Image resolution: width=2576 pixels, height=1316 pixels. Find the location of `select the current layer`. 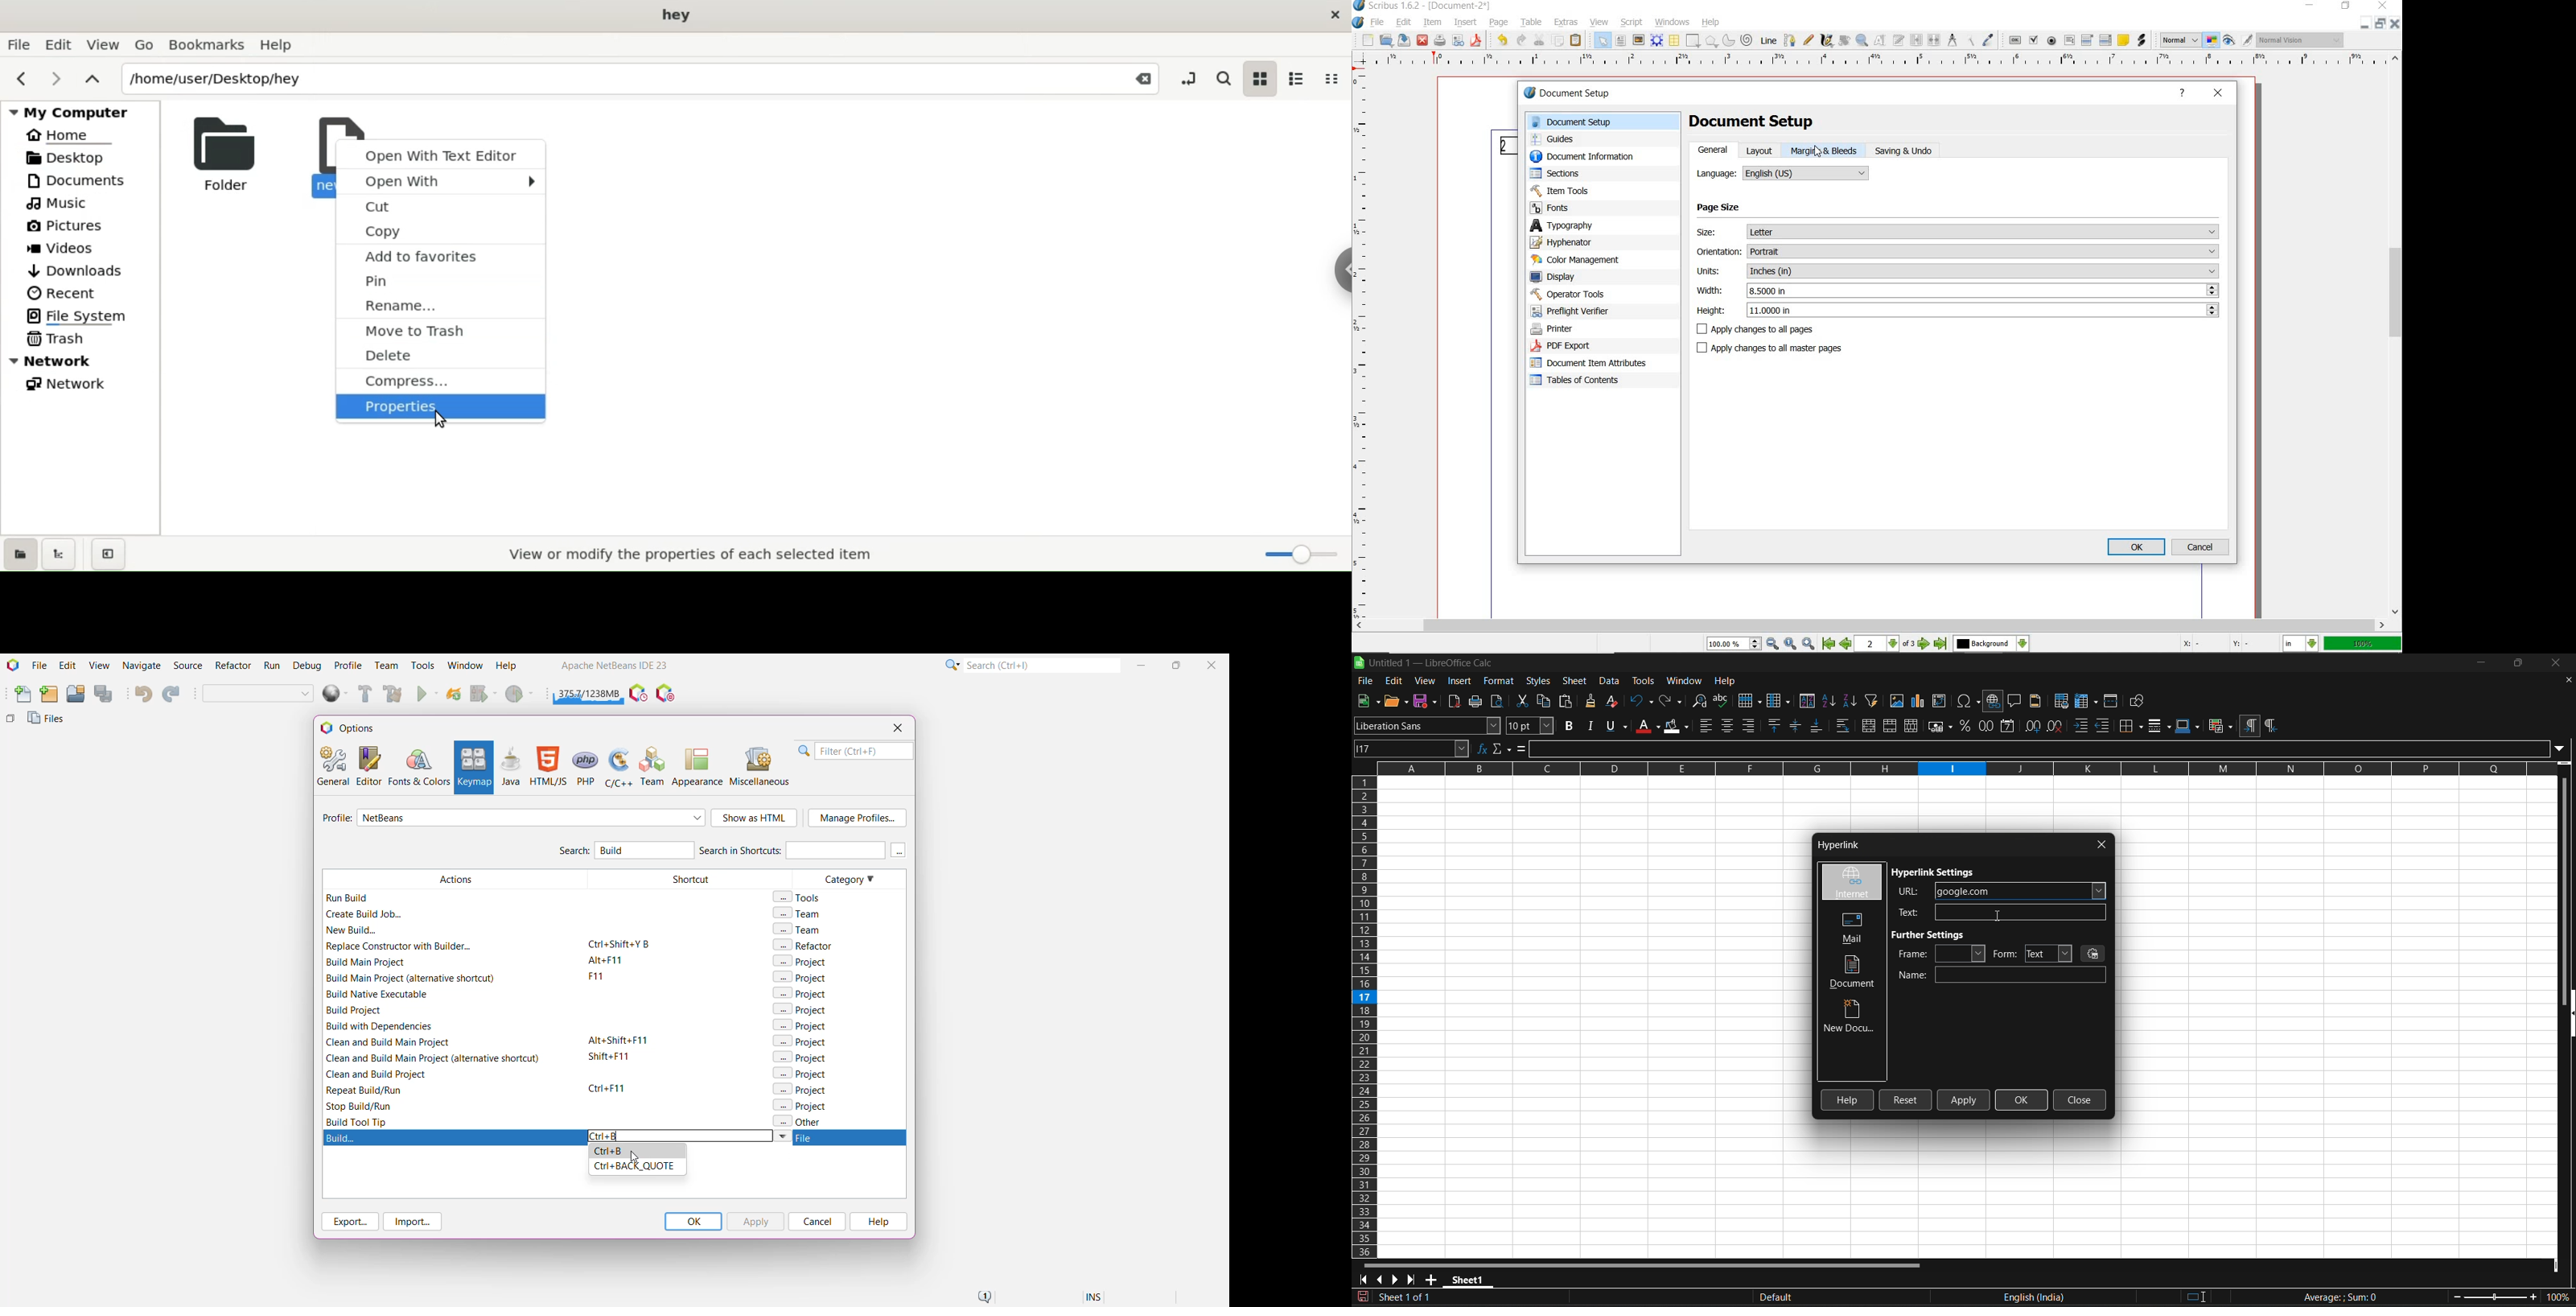

select the current layer is located at coordinates (1991, 644).